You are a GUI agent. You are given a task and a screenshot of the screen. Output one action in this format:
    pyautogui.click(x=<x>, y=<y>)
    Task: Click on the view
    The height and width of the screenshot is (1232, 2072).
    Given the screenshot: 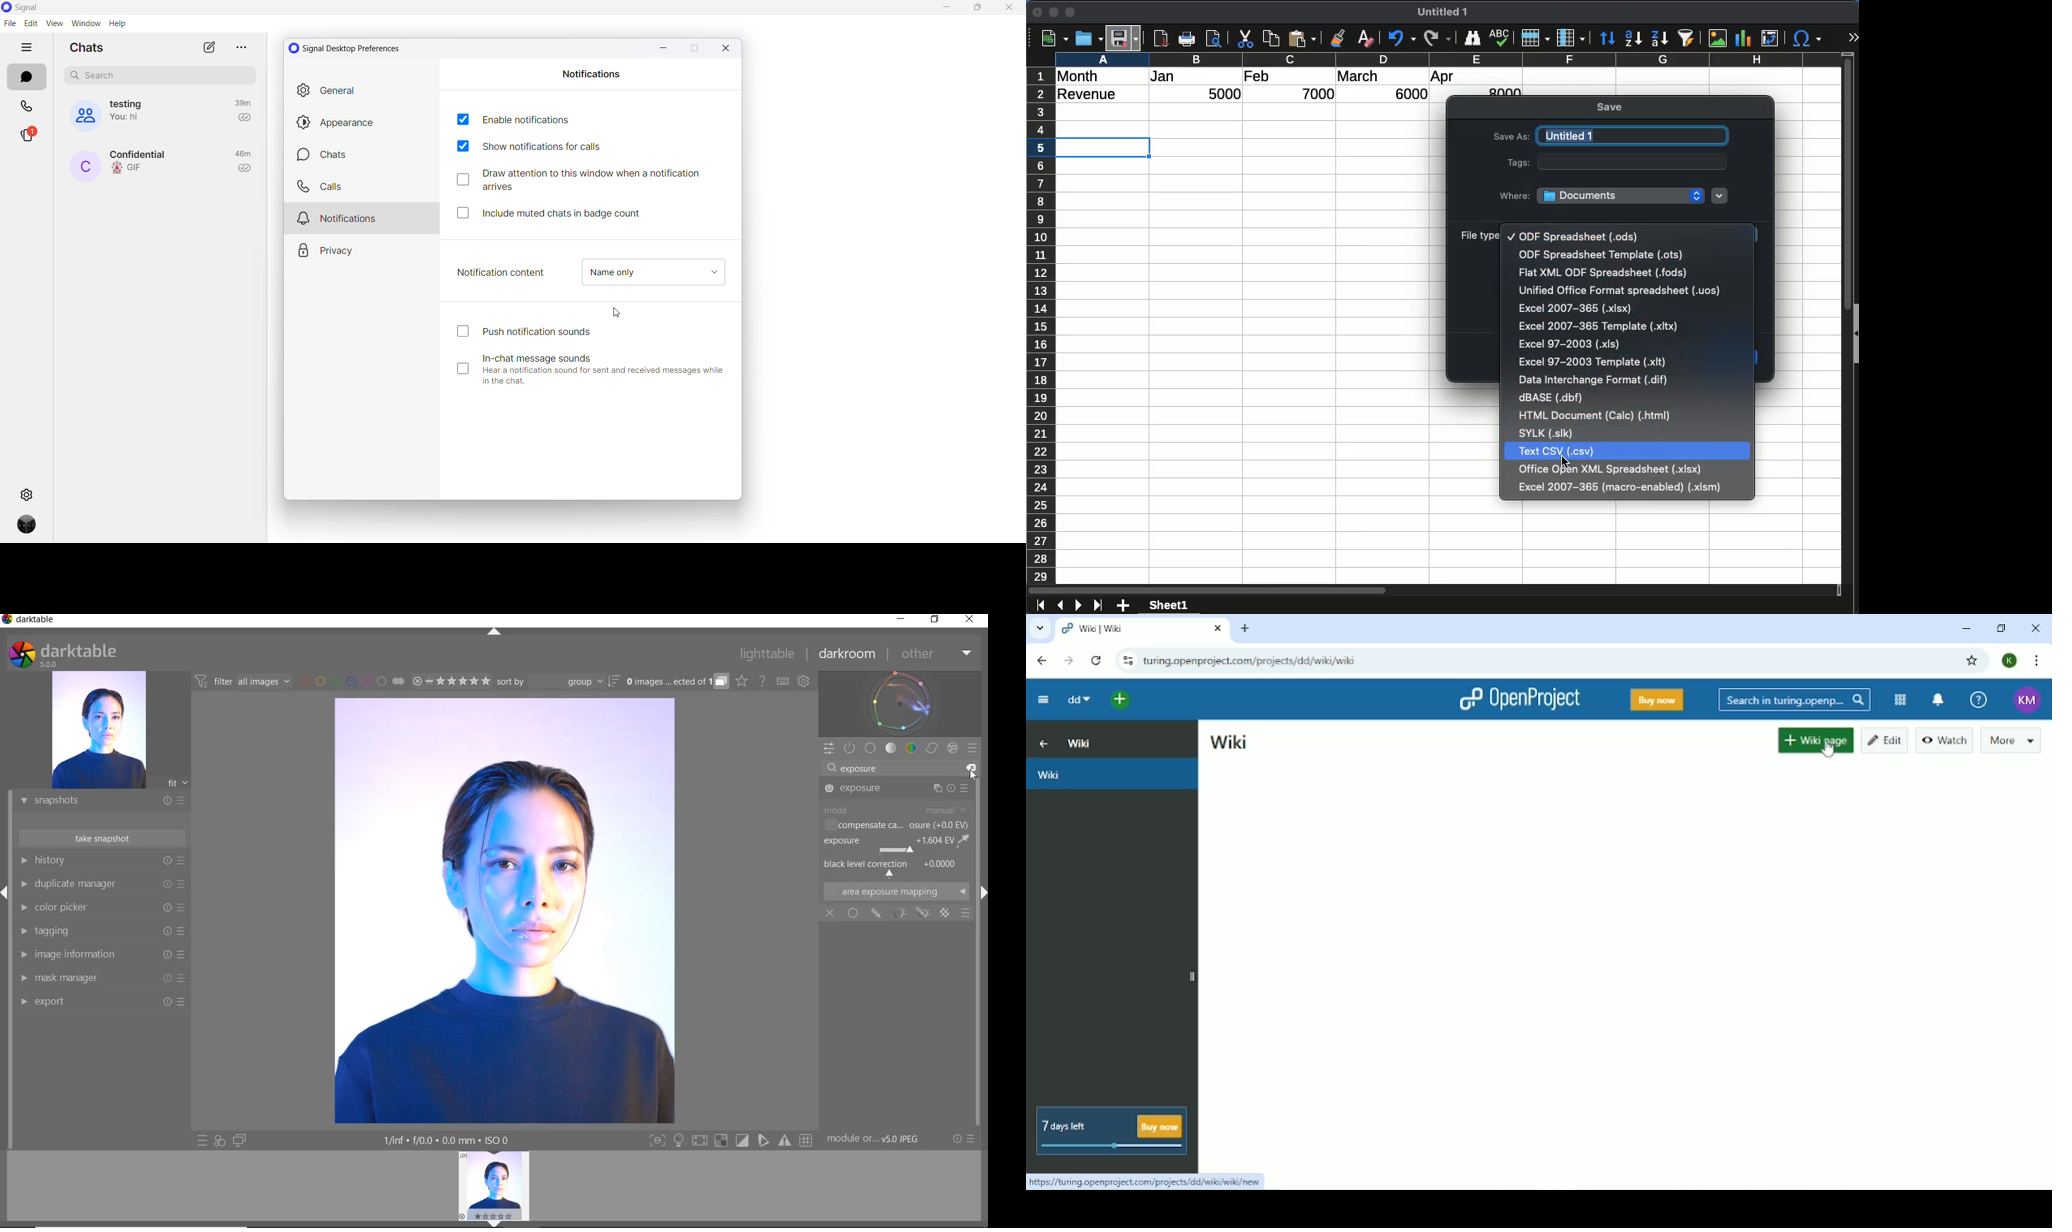 What is the action you would take?
    pyautogui.click(x=53, y=24)
    